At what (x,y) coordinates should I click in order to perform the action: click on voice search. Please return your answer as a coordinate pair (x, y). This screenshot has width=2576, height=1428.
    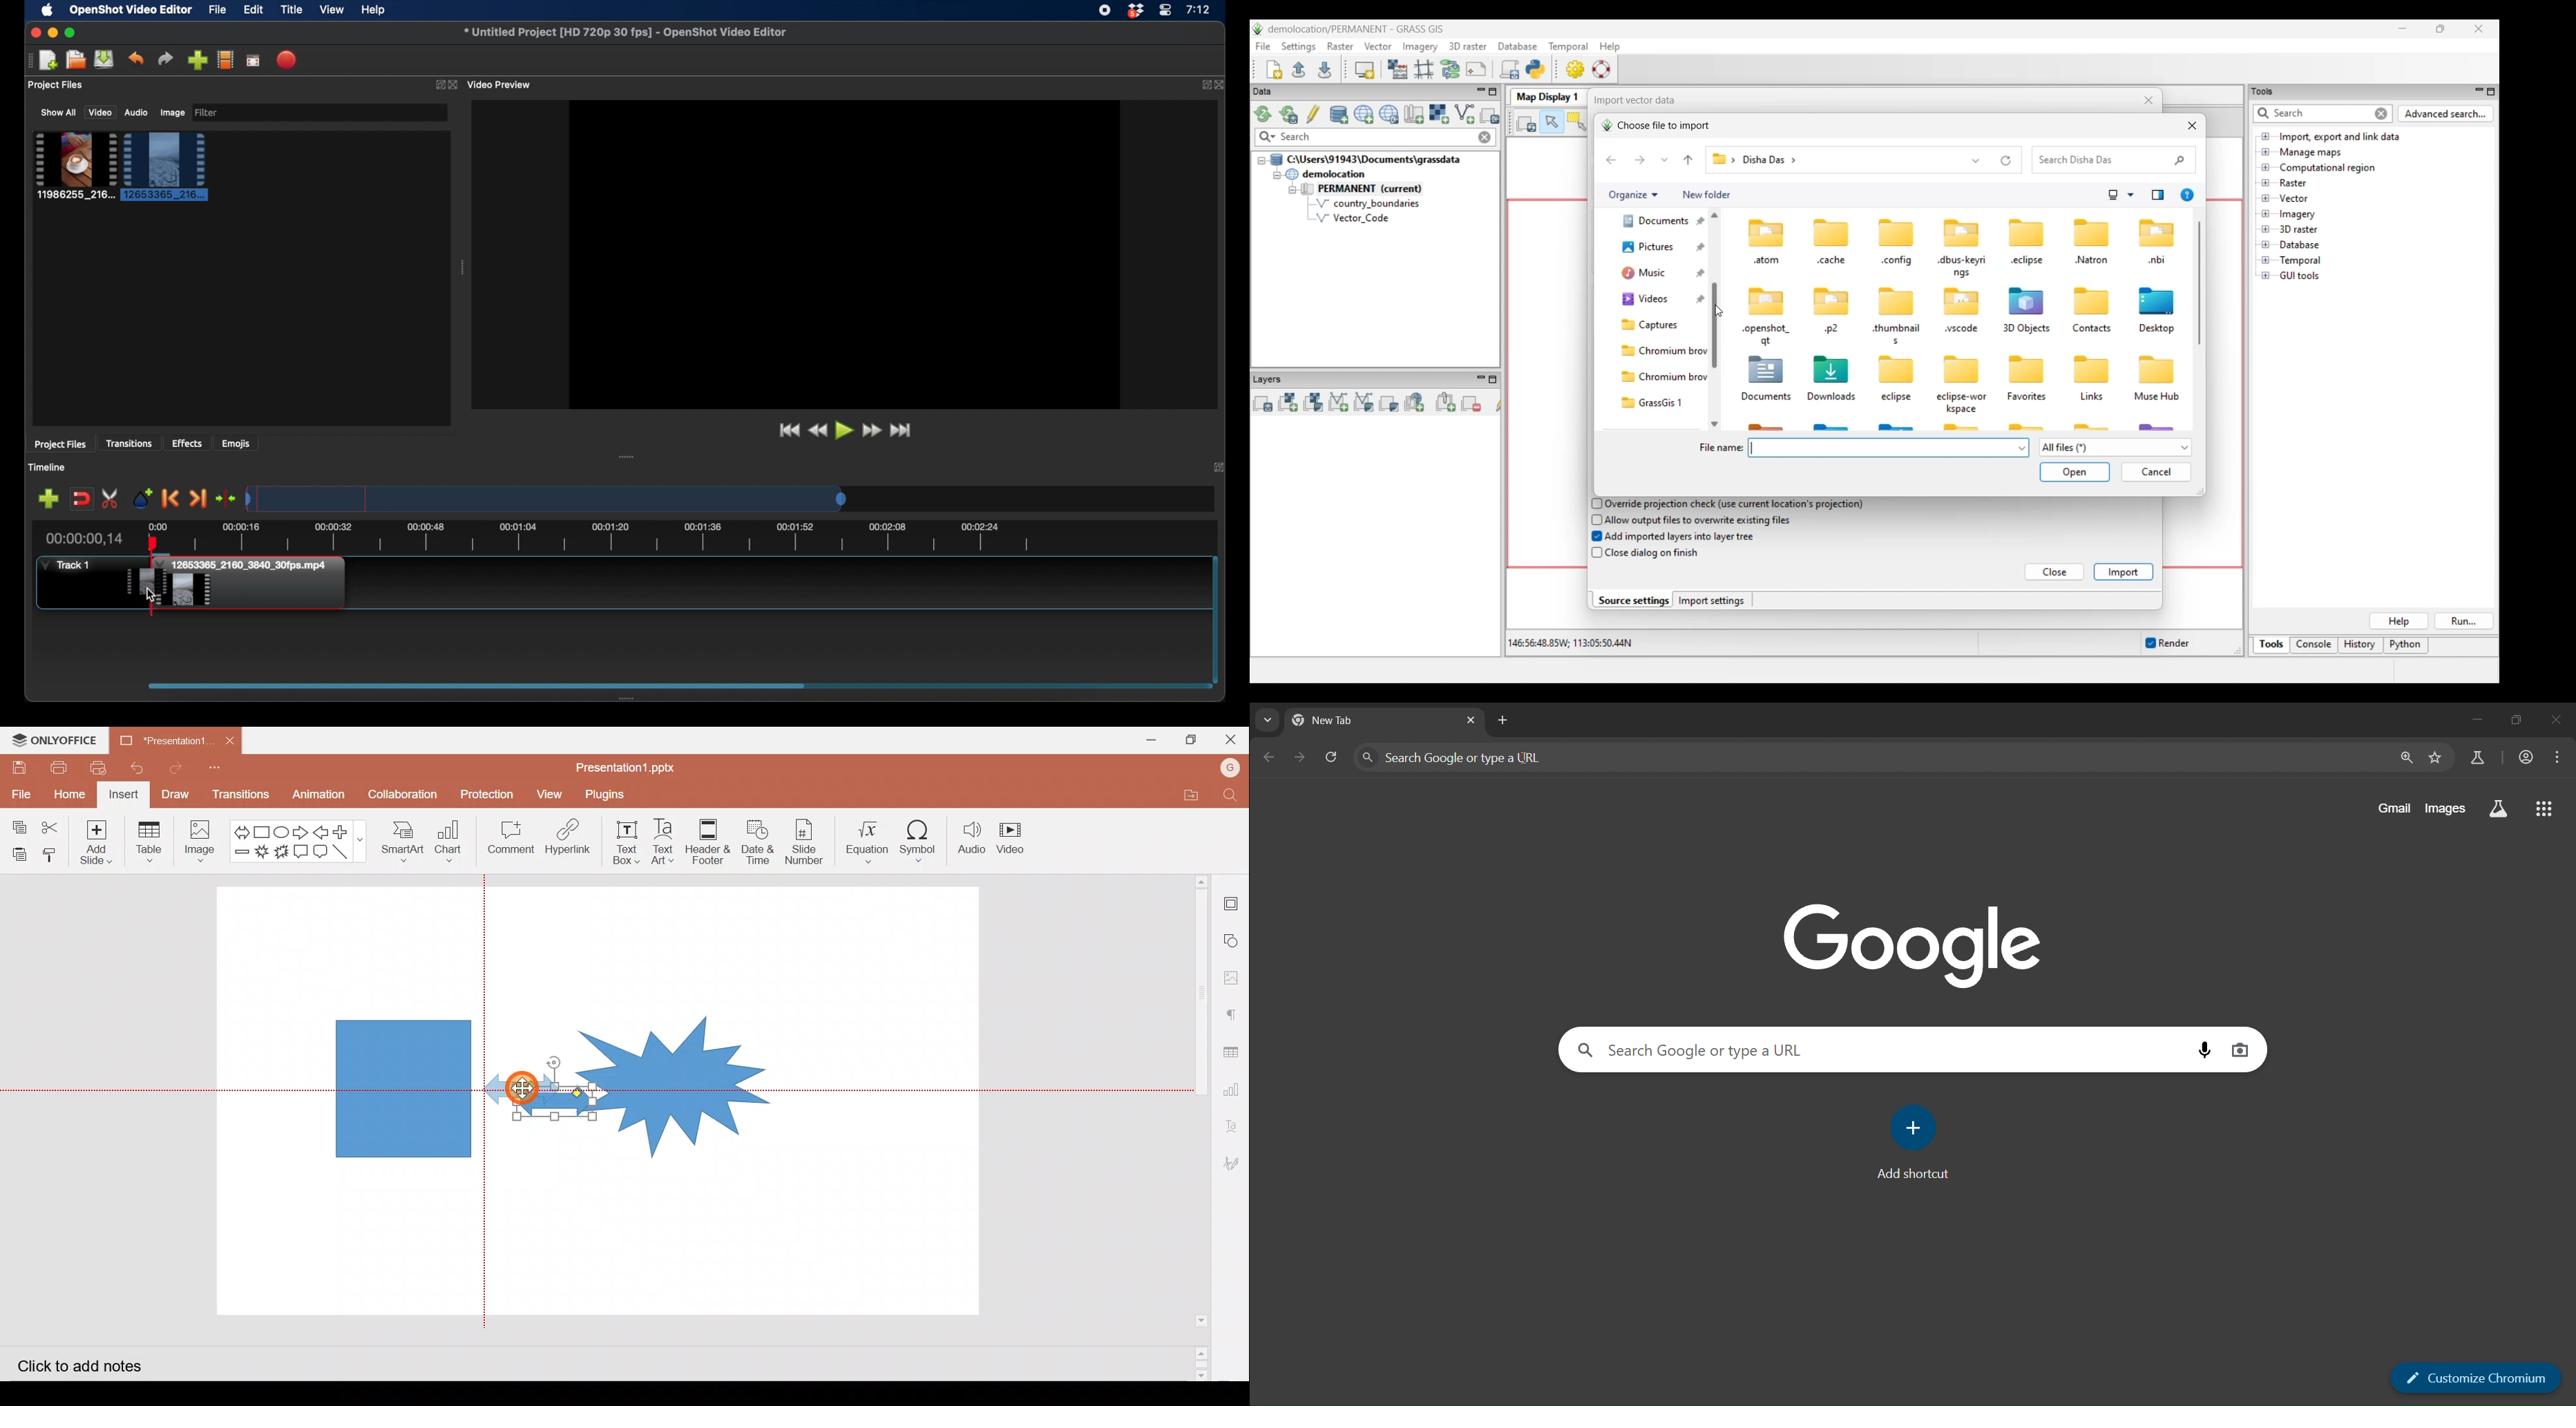
    Looking at the image, I should click on (2242, 1052).